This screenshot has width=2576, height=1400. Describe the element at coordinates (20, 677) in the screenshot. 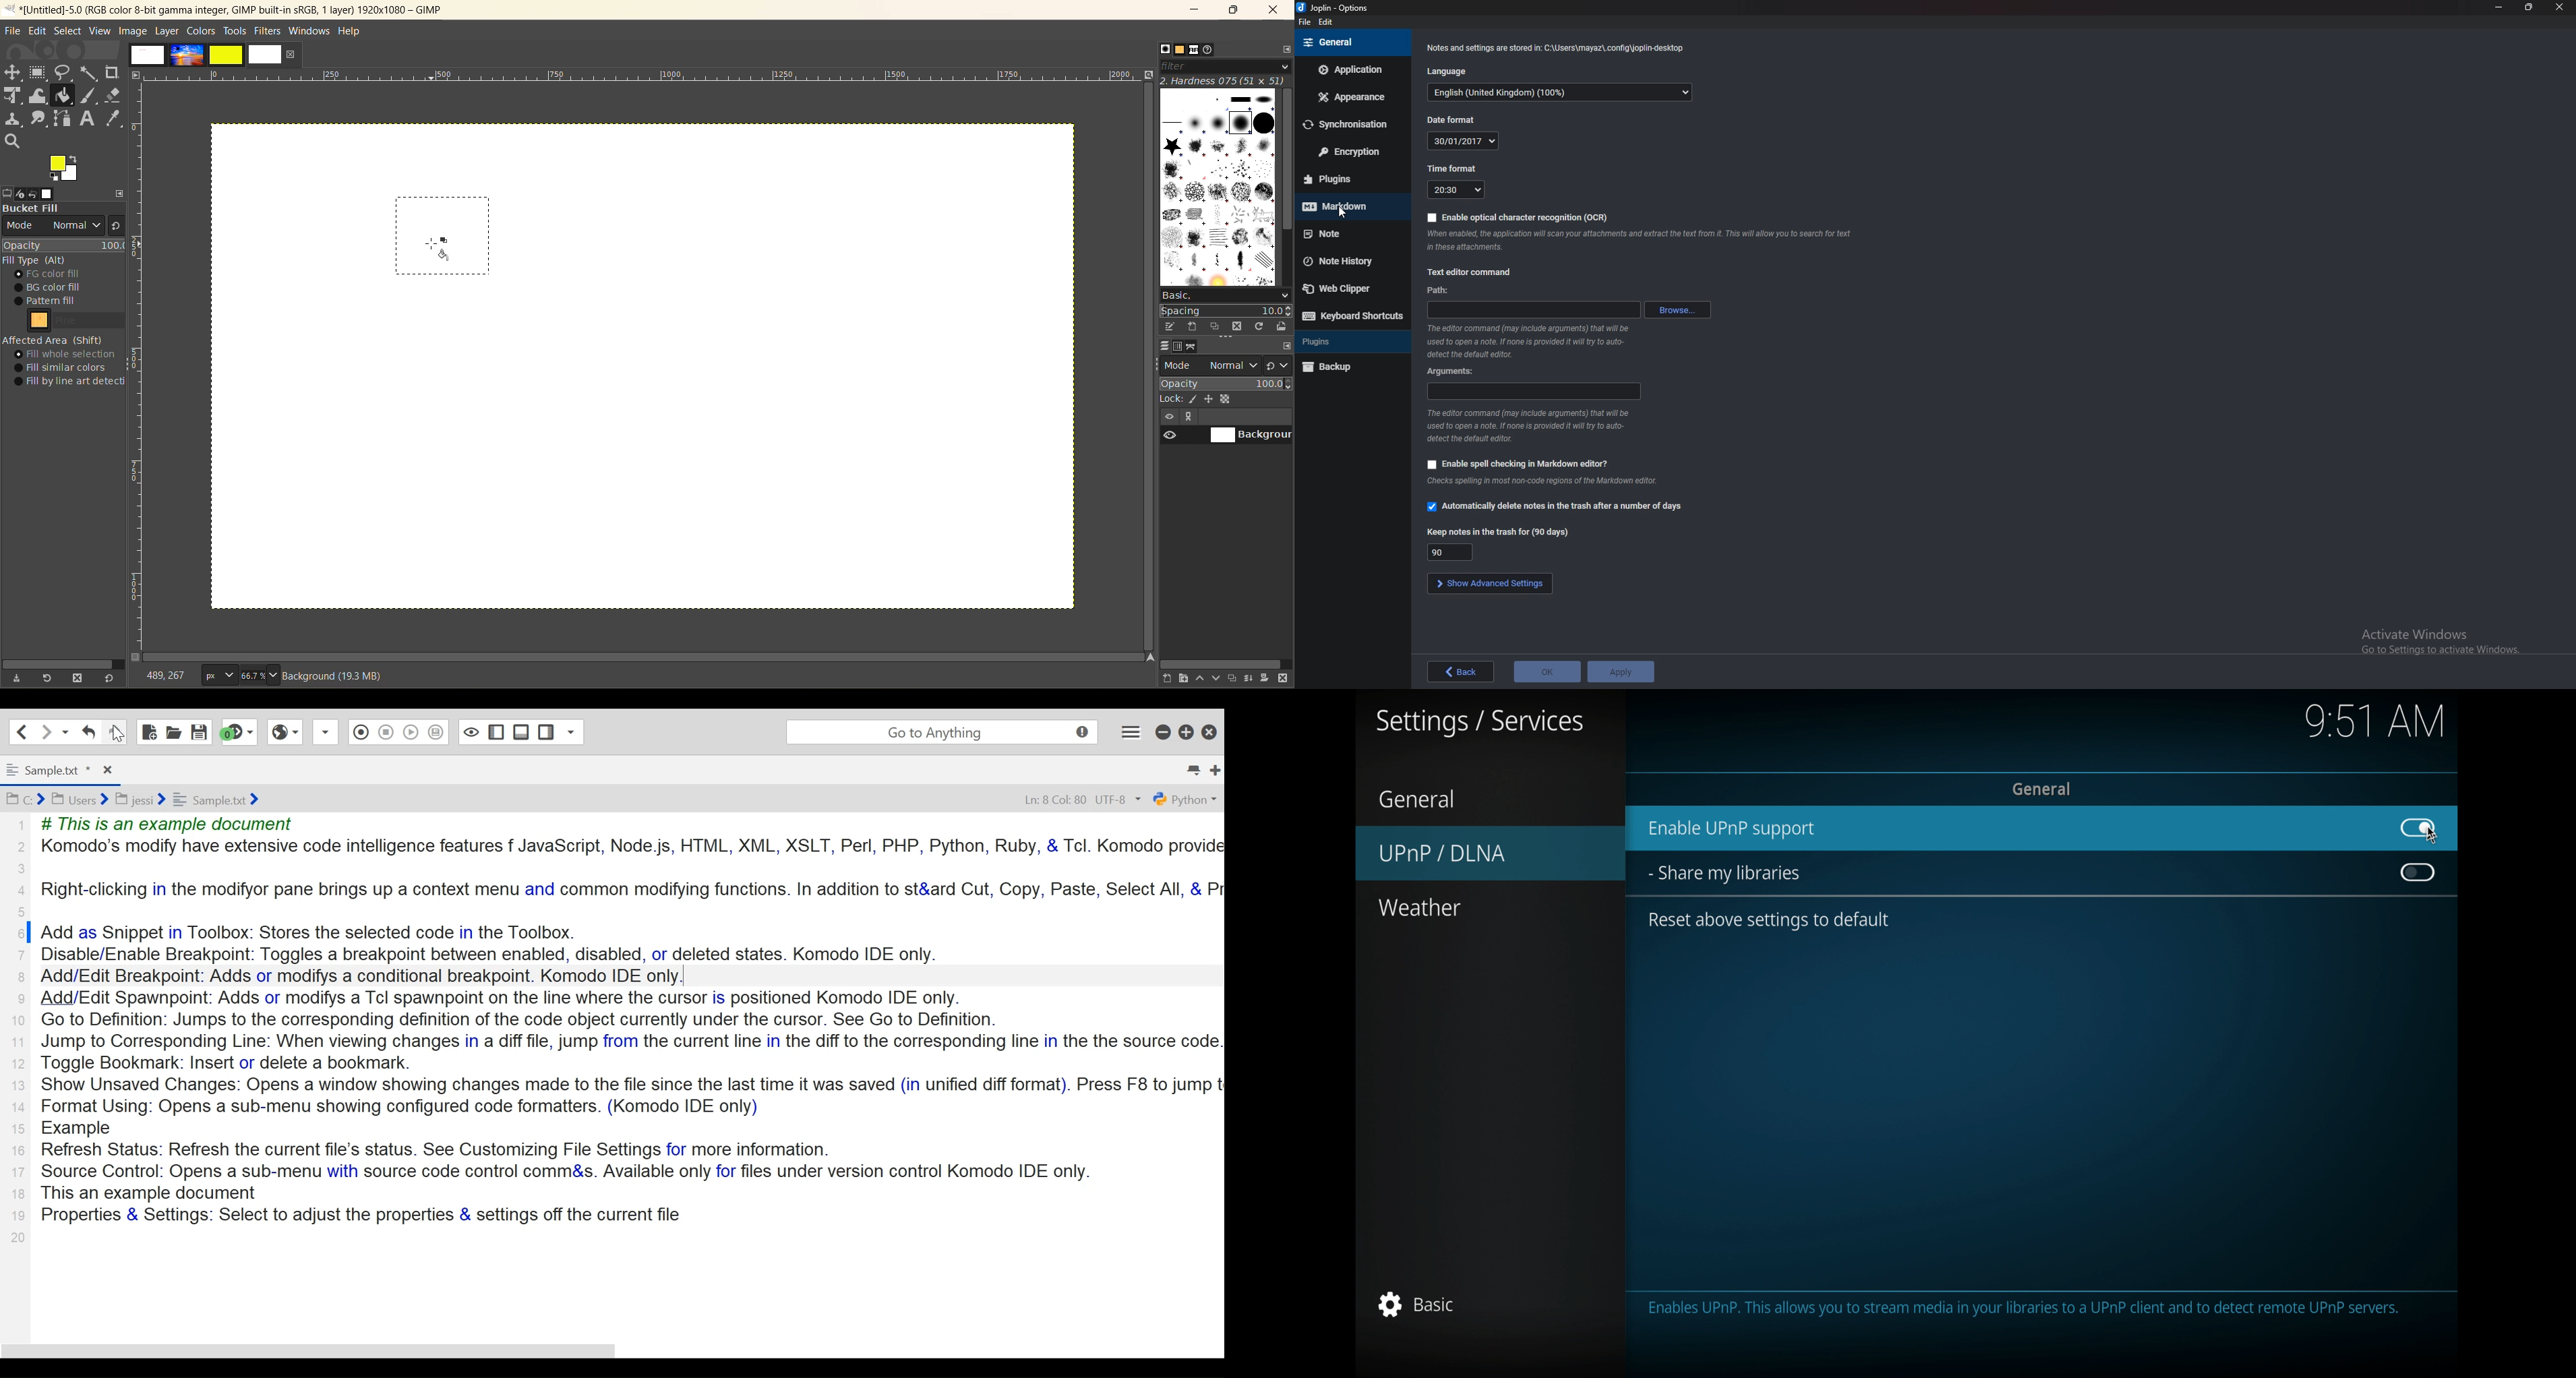

I see `save tool preset` at that location.